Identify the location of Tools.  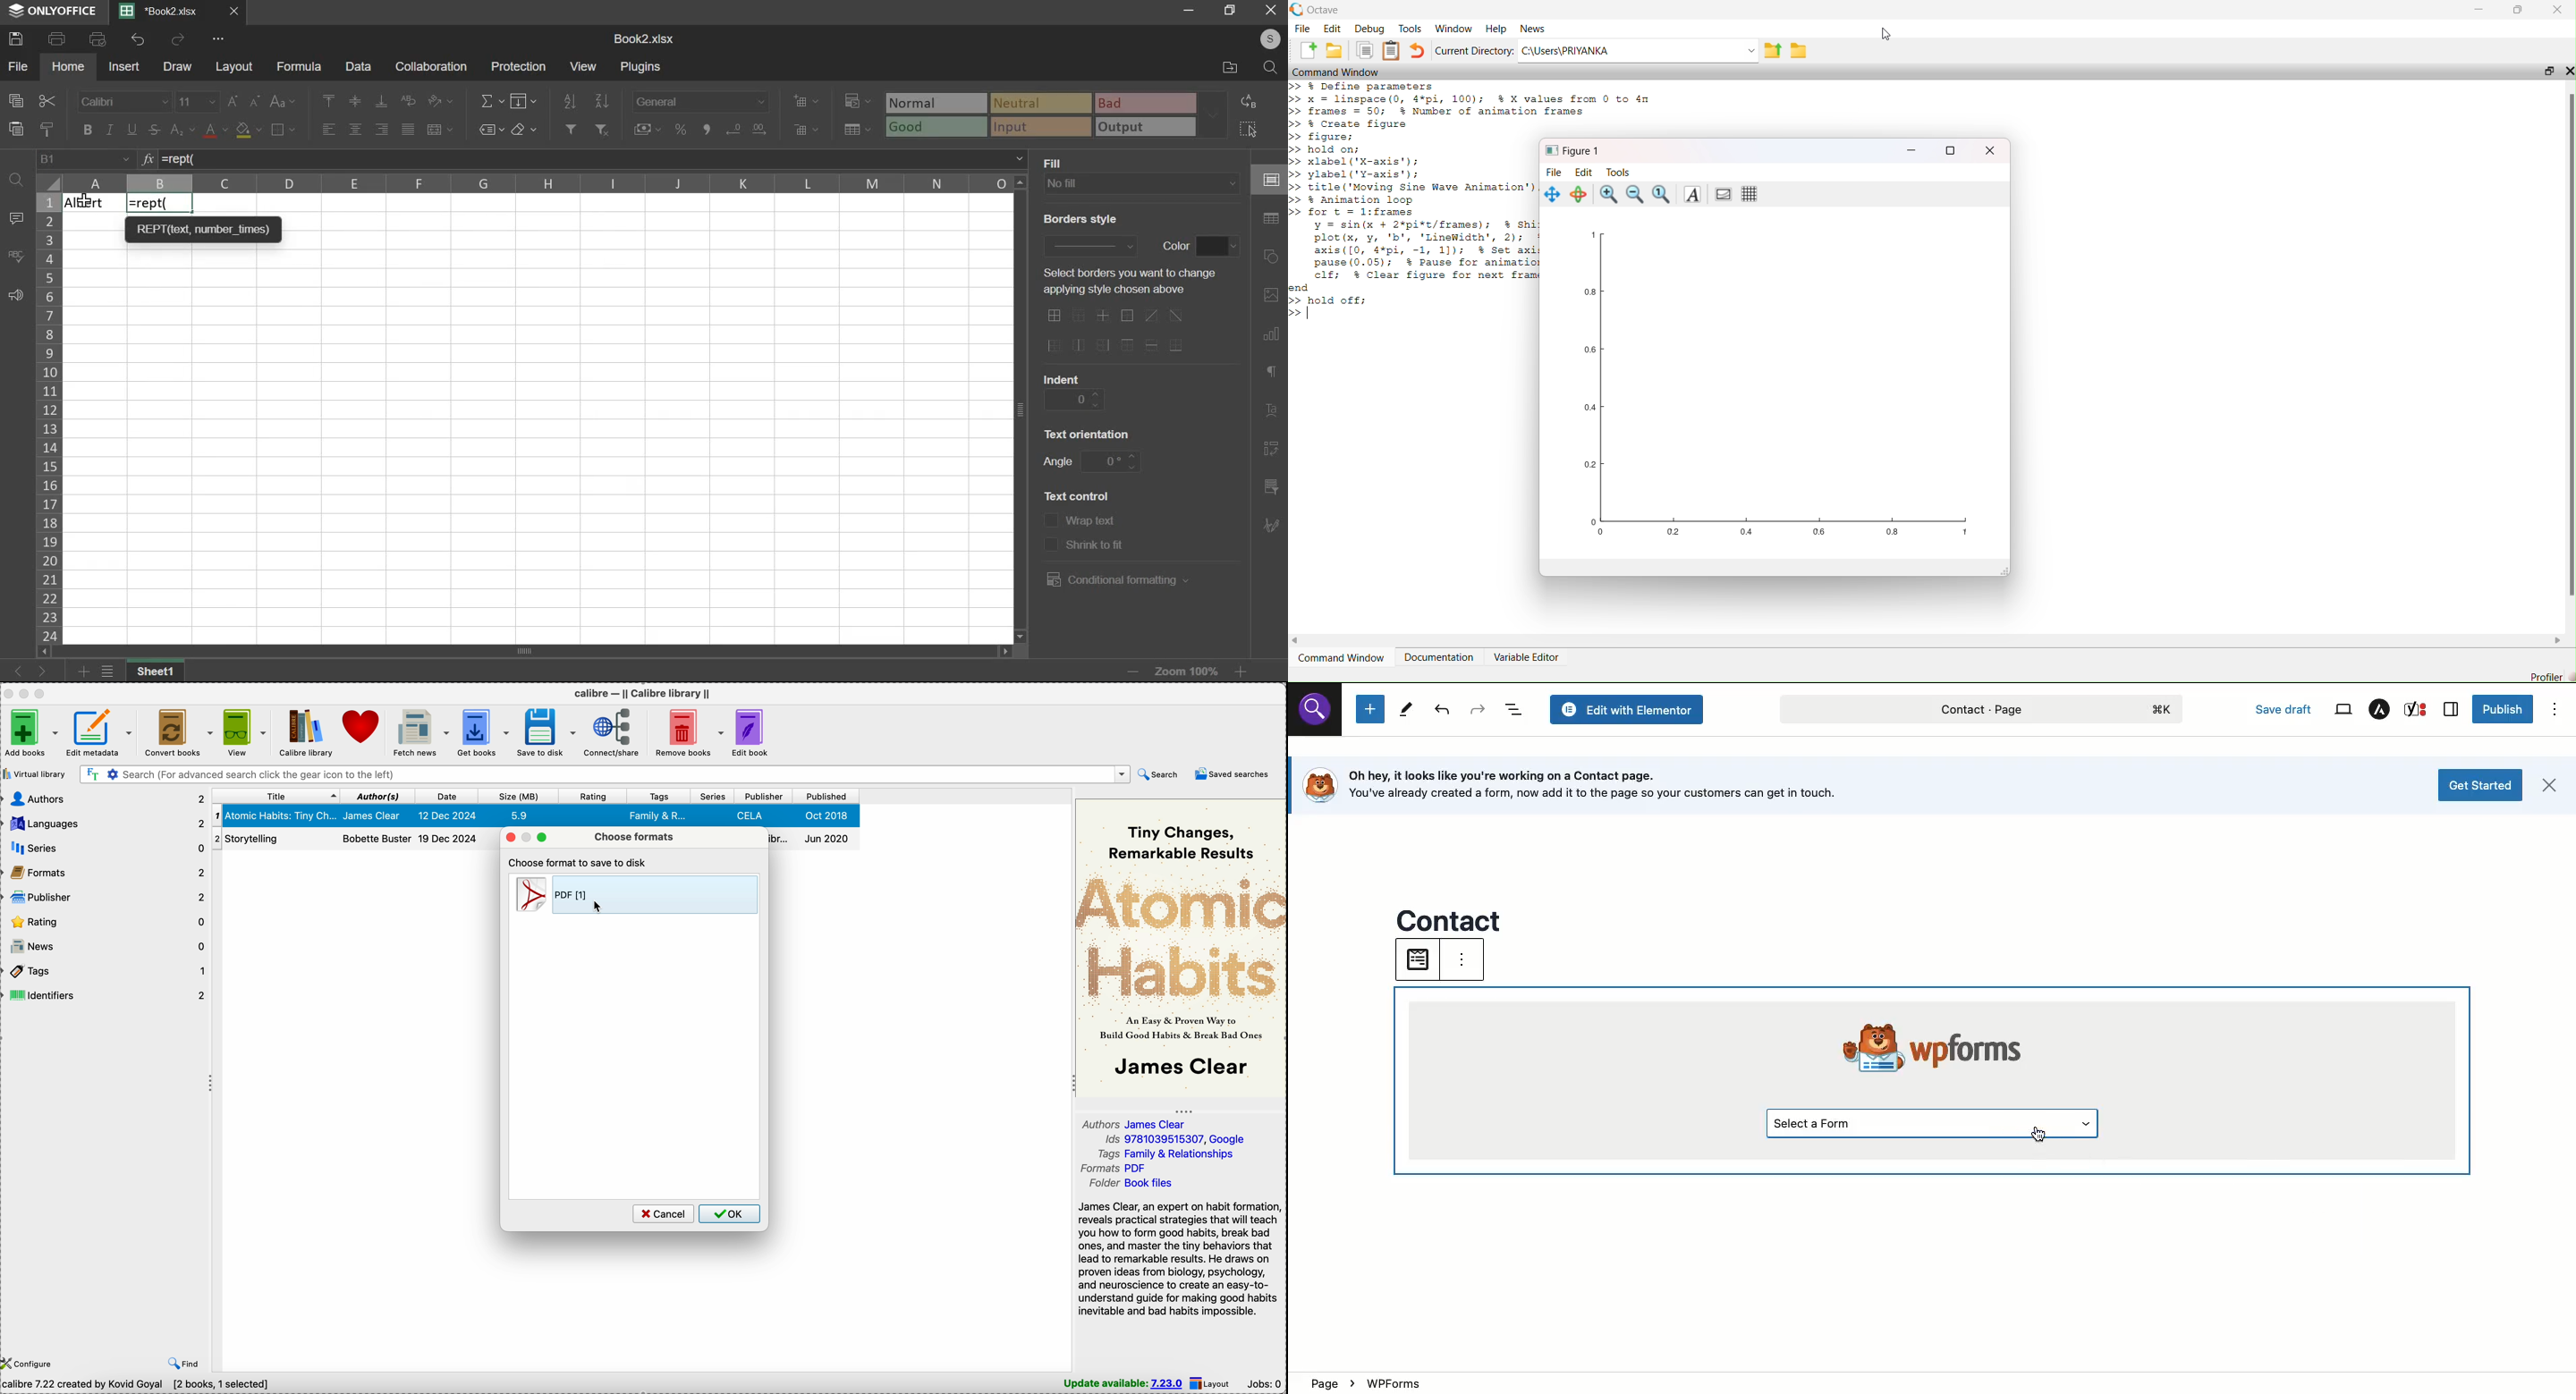
(1404, 709).